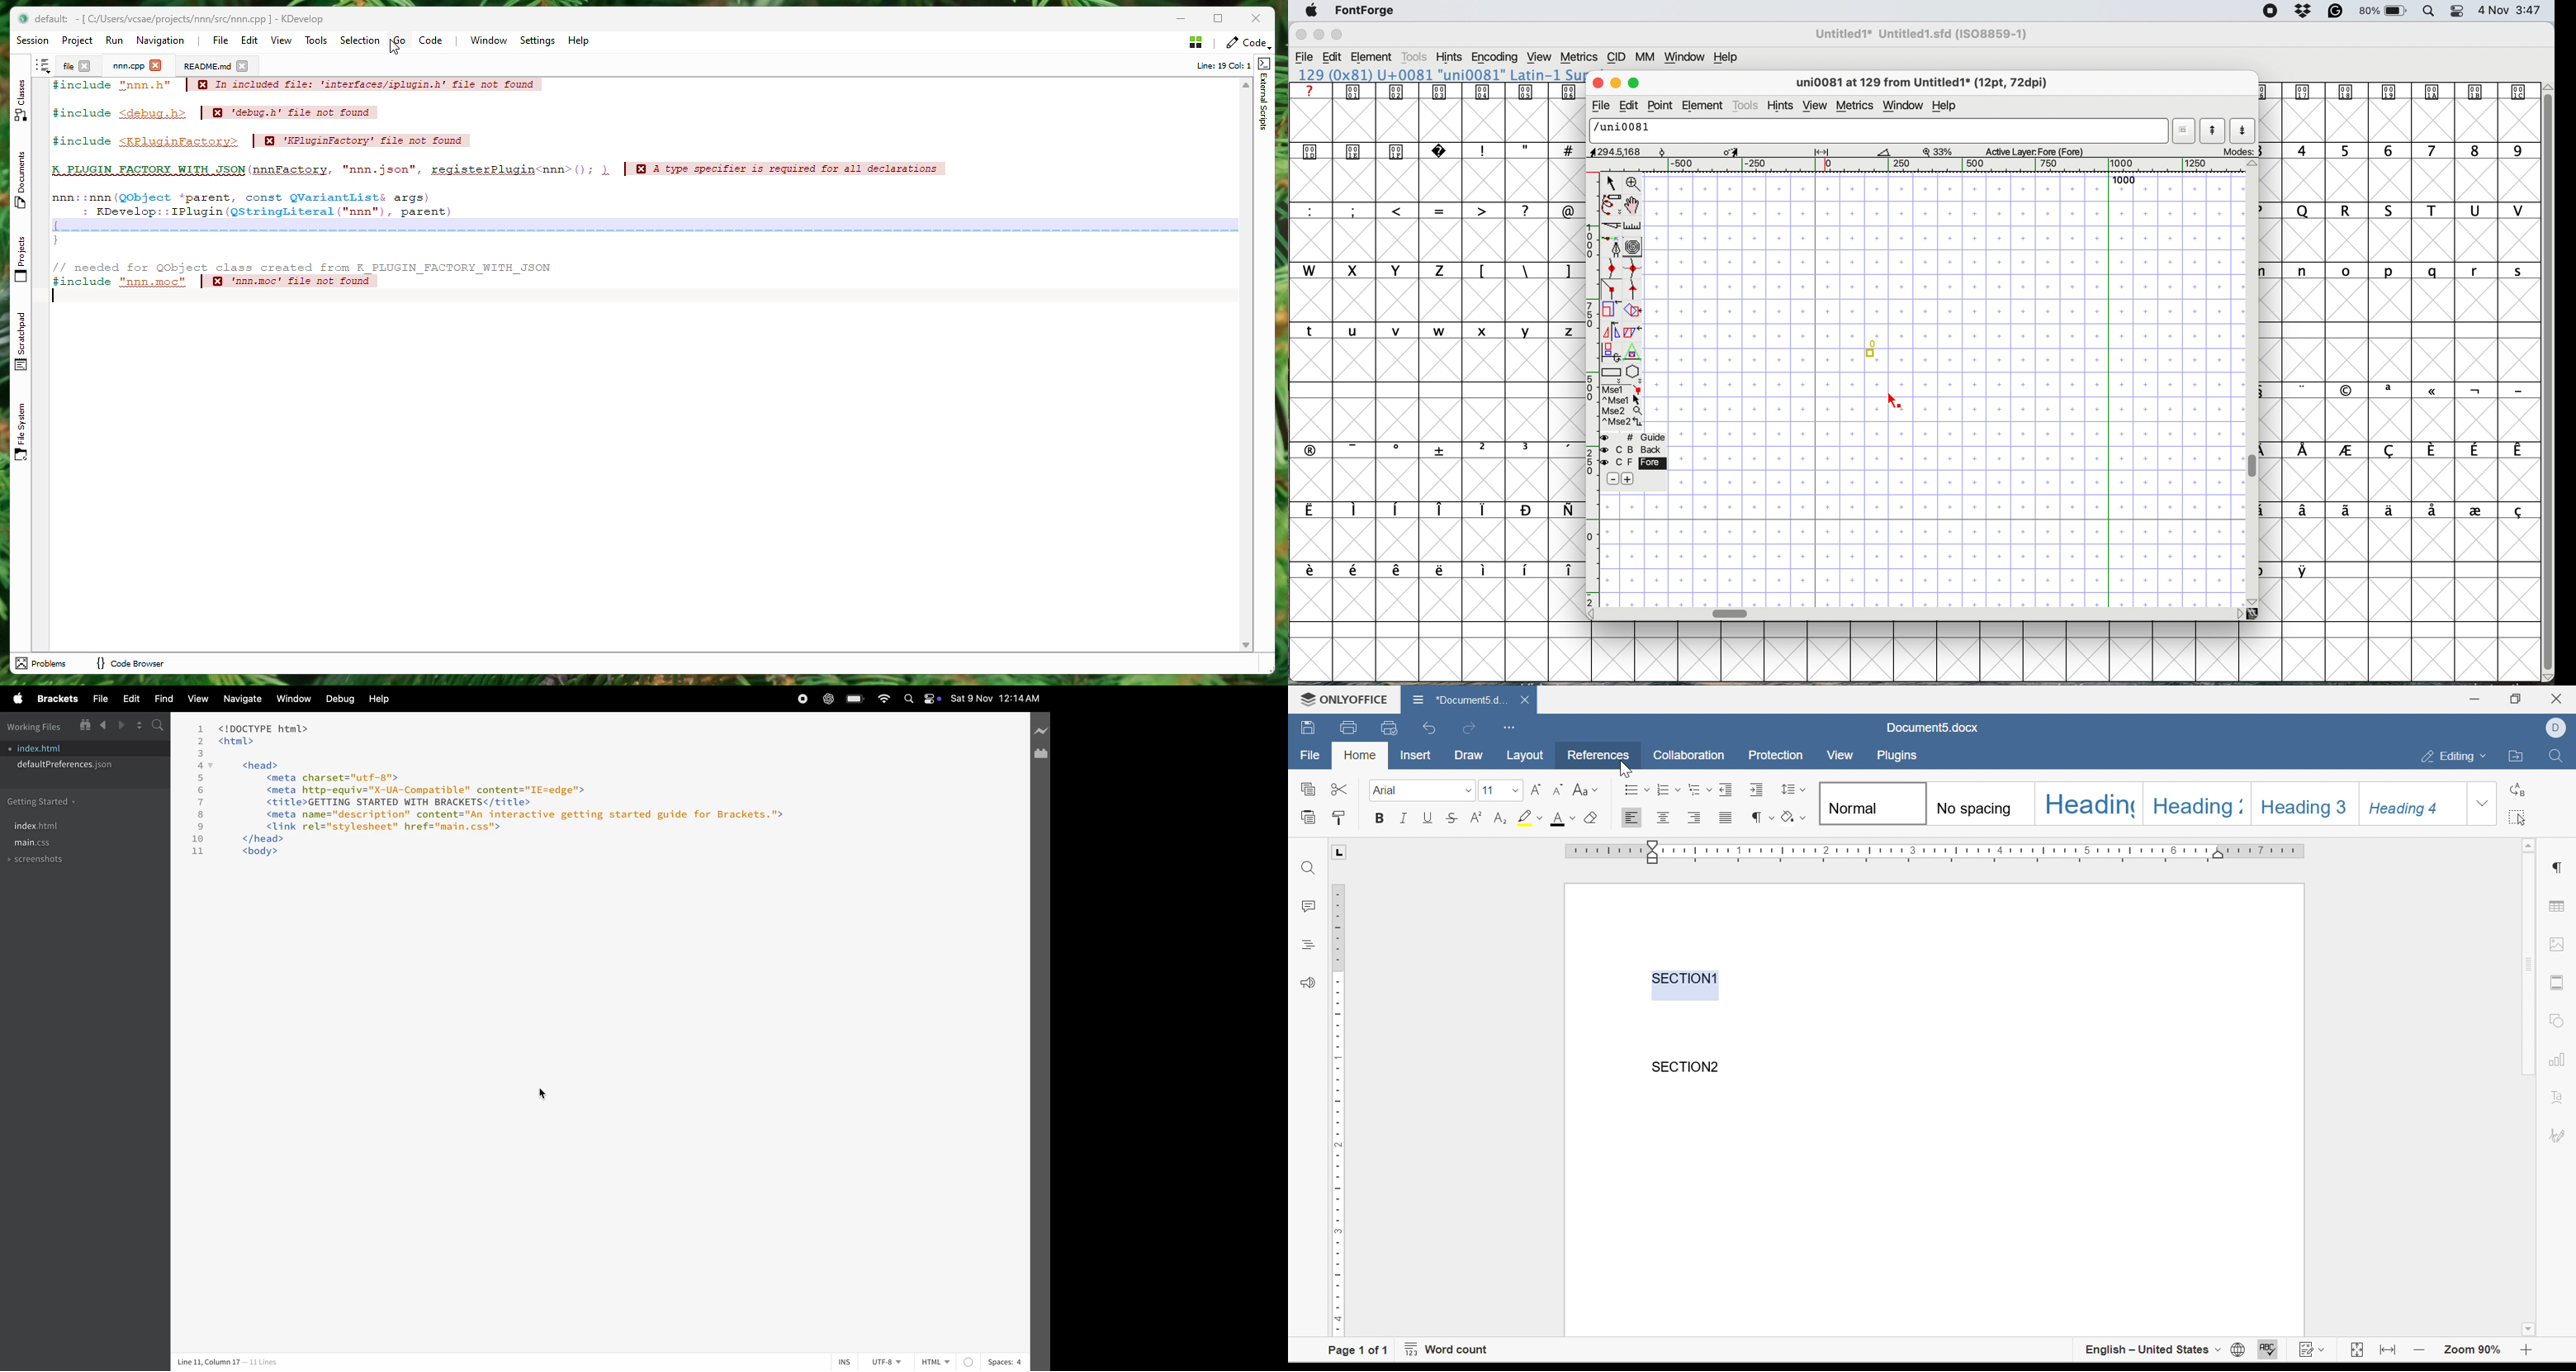 Image resolution: width=2576 pixels, height=1372 pixels. What do you see at coordinates (382, 697) in the screenshot?
I see `help` at bounding box center [382, 697].